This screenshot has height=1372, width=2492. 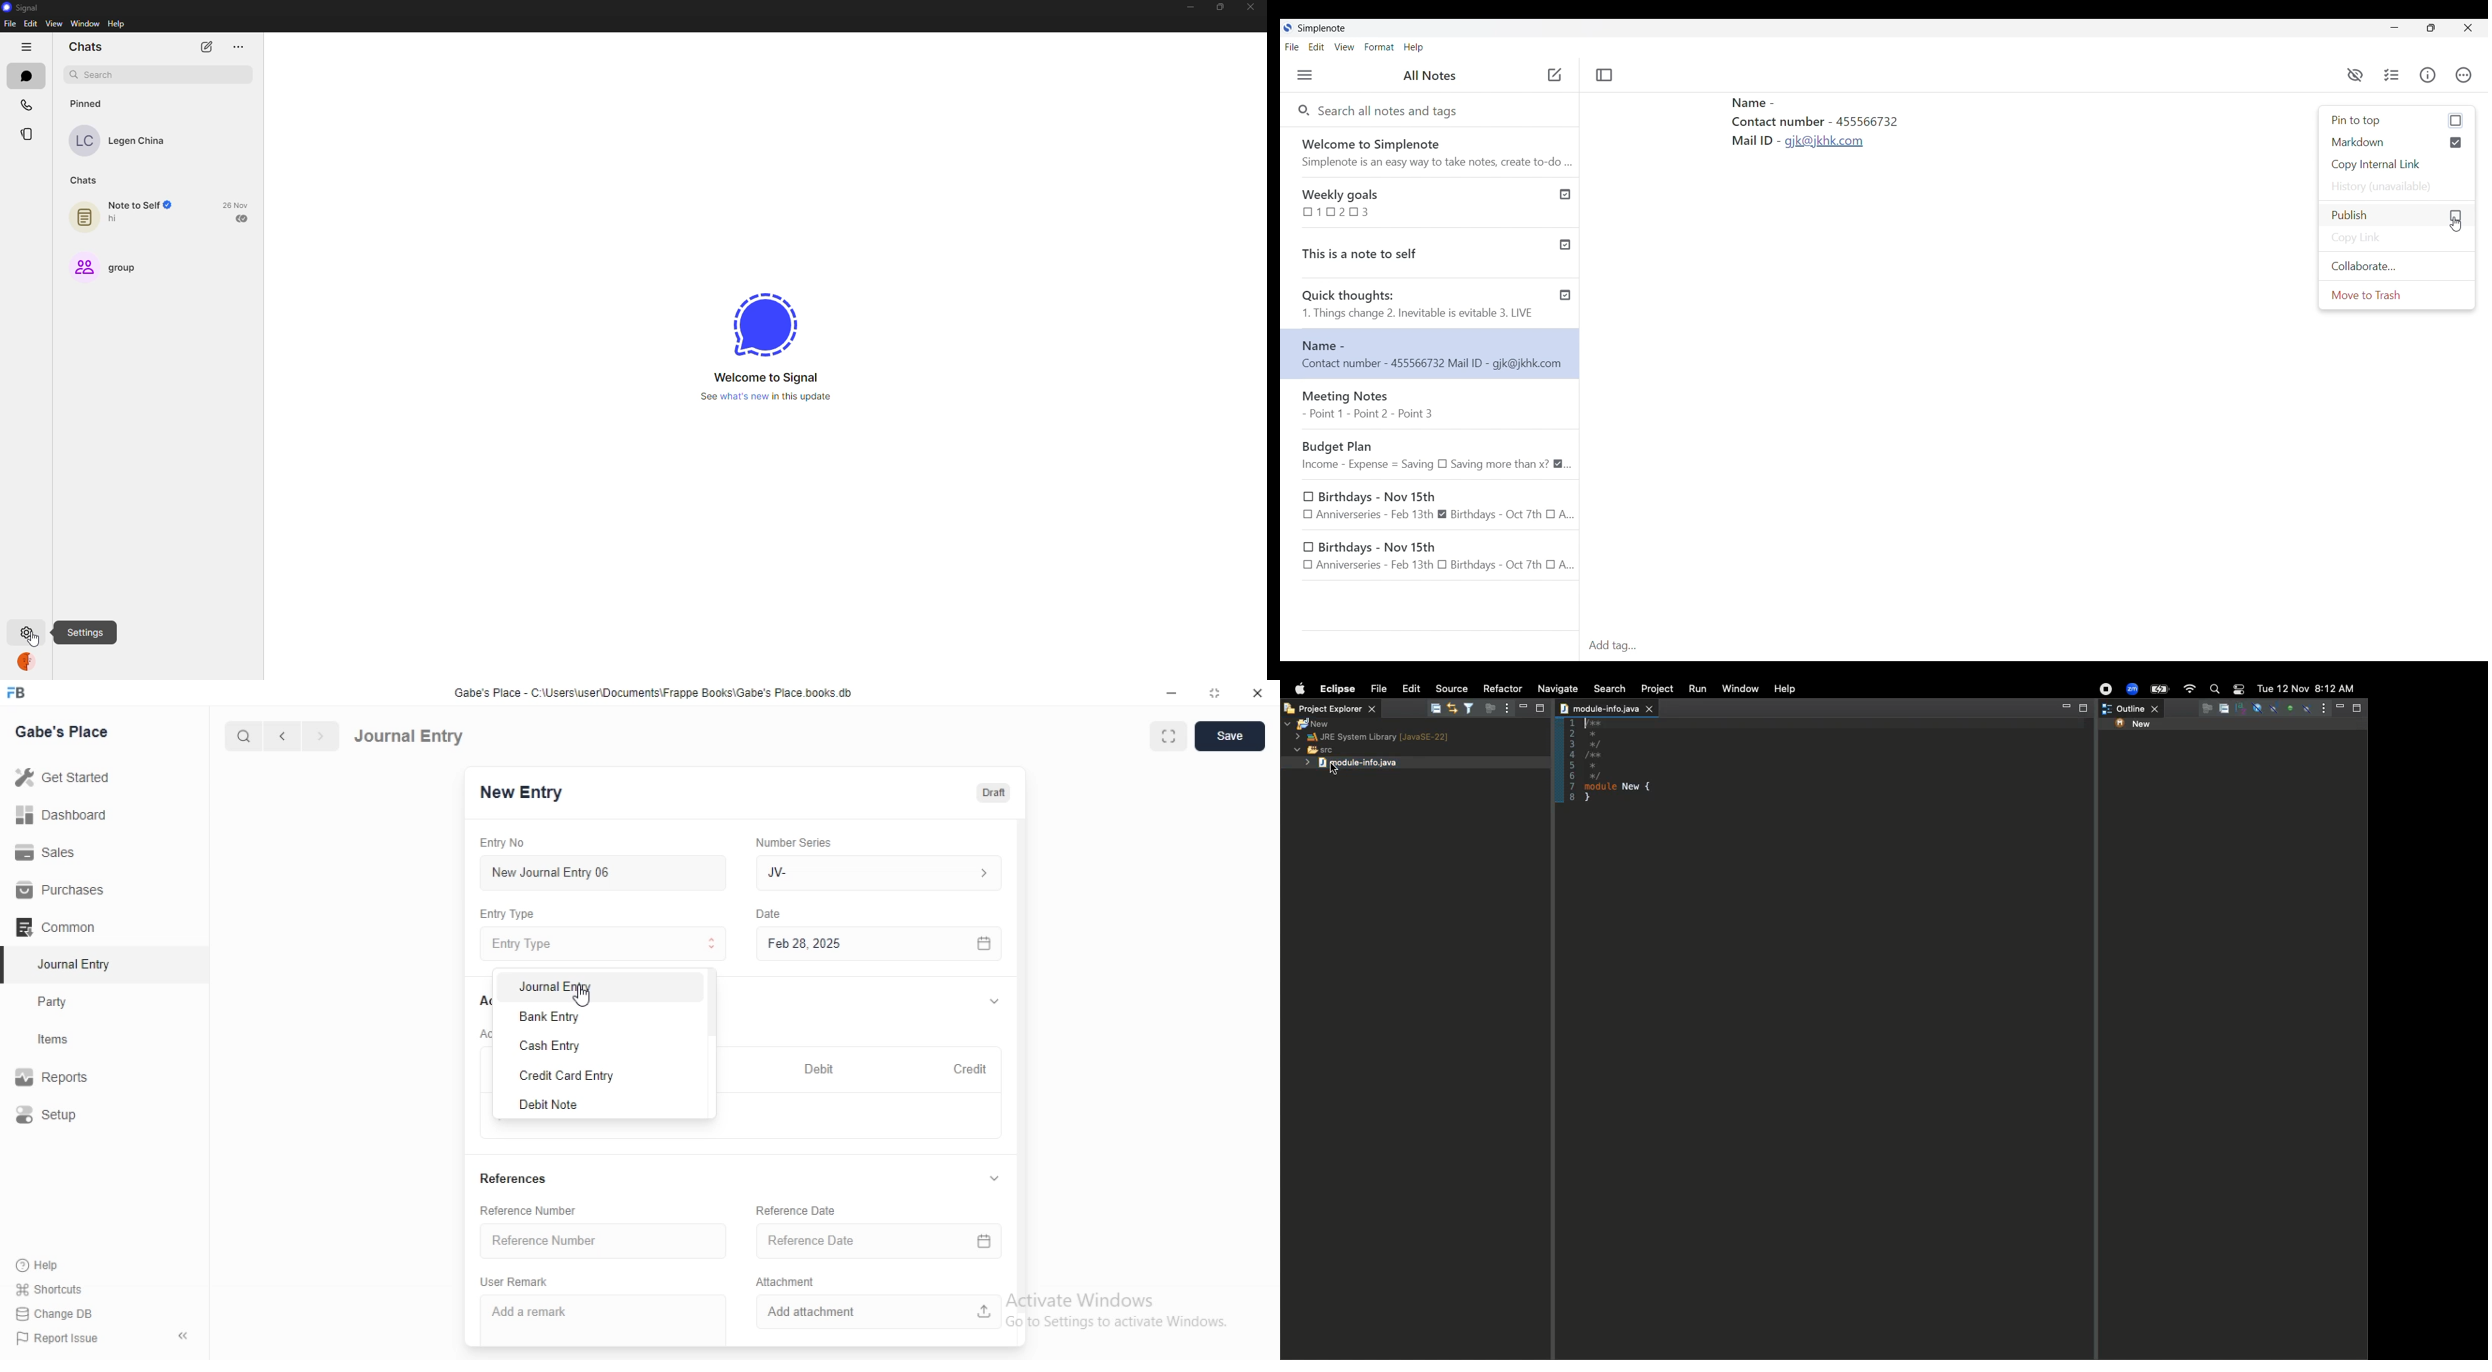 I want to click on Reports, so click(x=65, y=1079).